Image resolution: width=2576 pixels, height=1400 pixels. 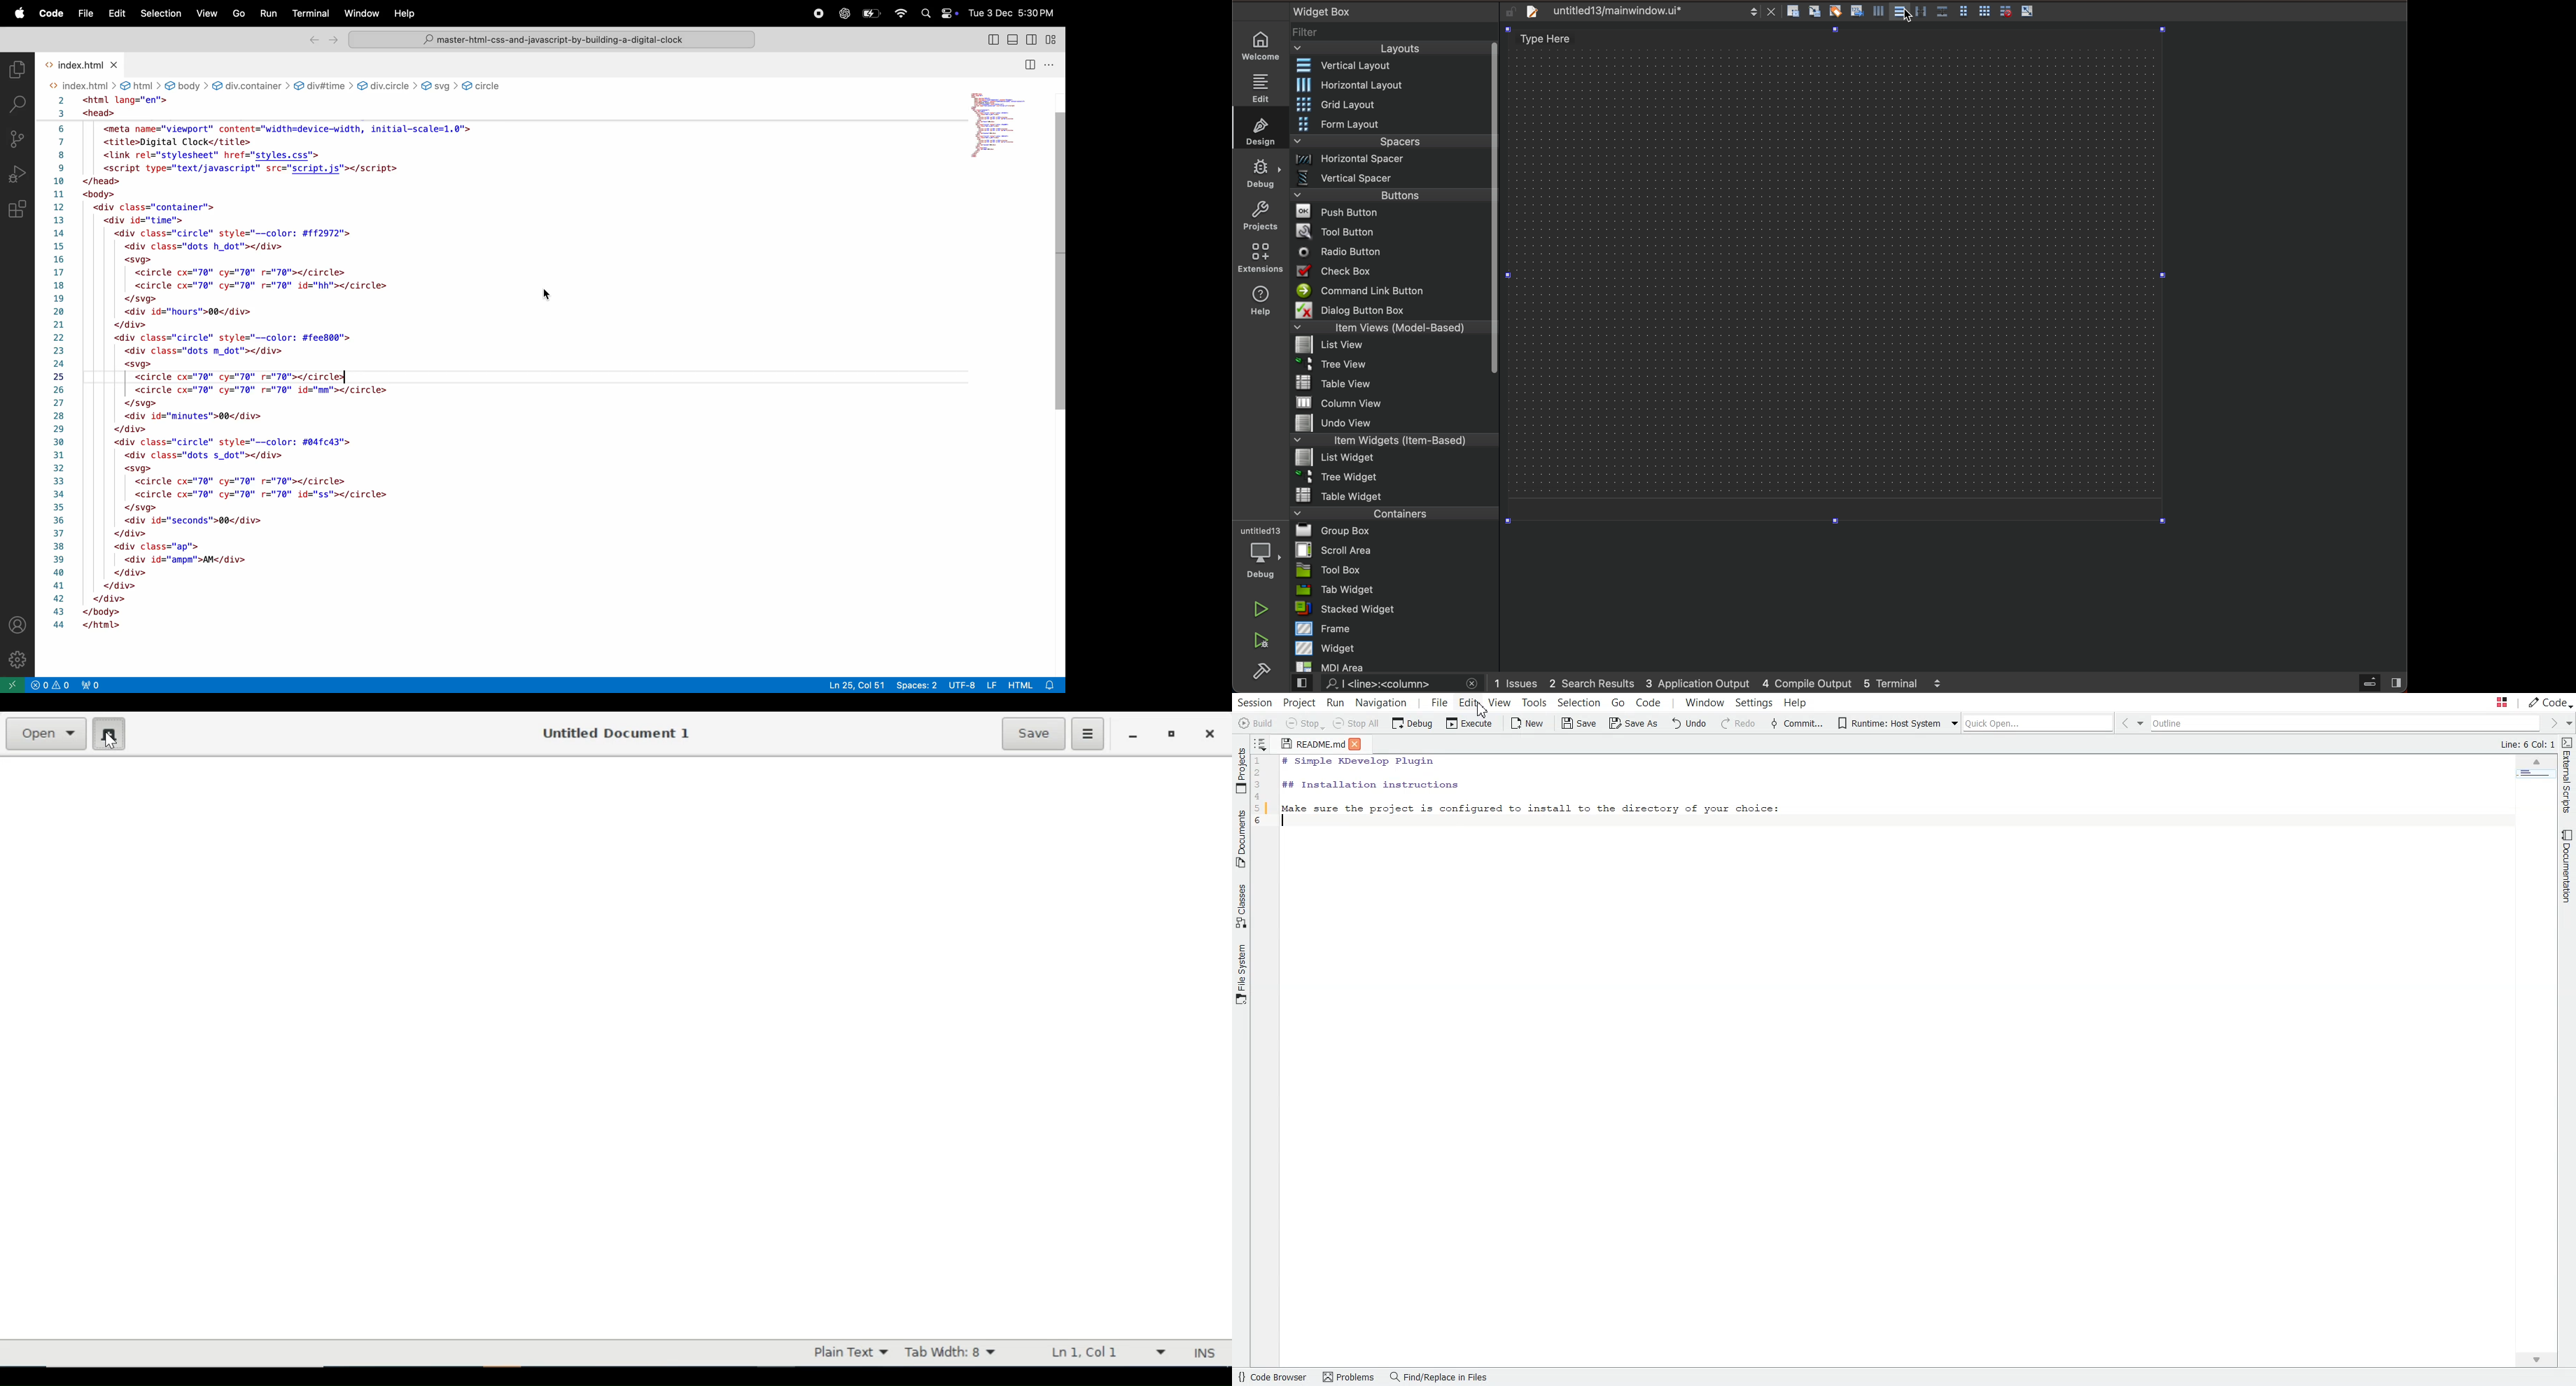 What do you see at coordinates (1001, 123) in the screenshot?
I see `preview window` at bounding box center [1001, 123].